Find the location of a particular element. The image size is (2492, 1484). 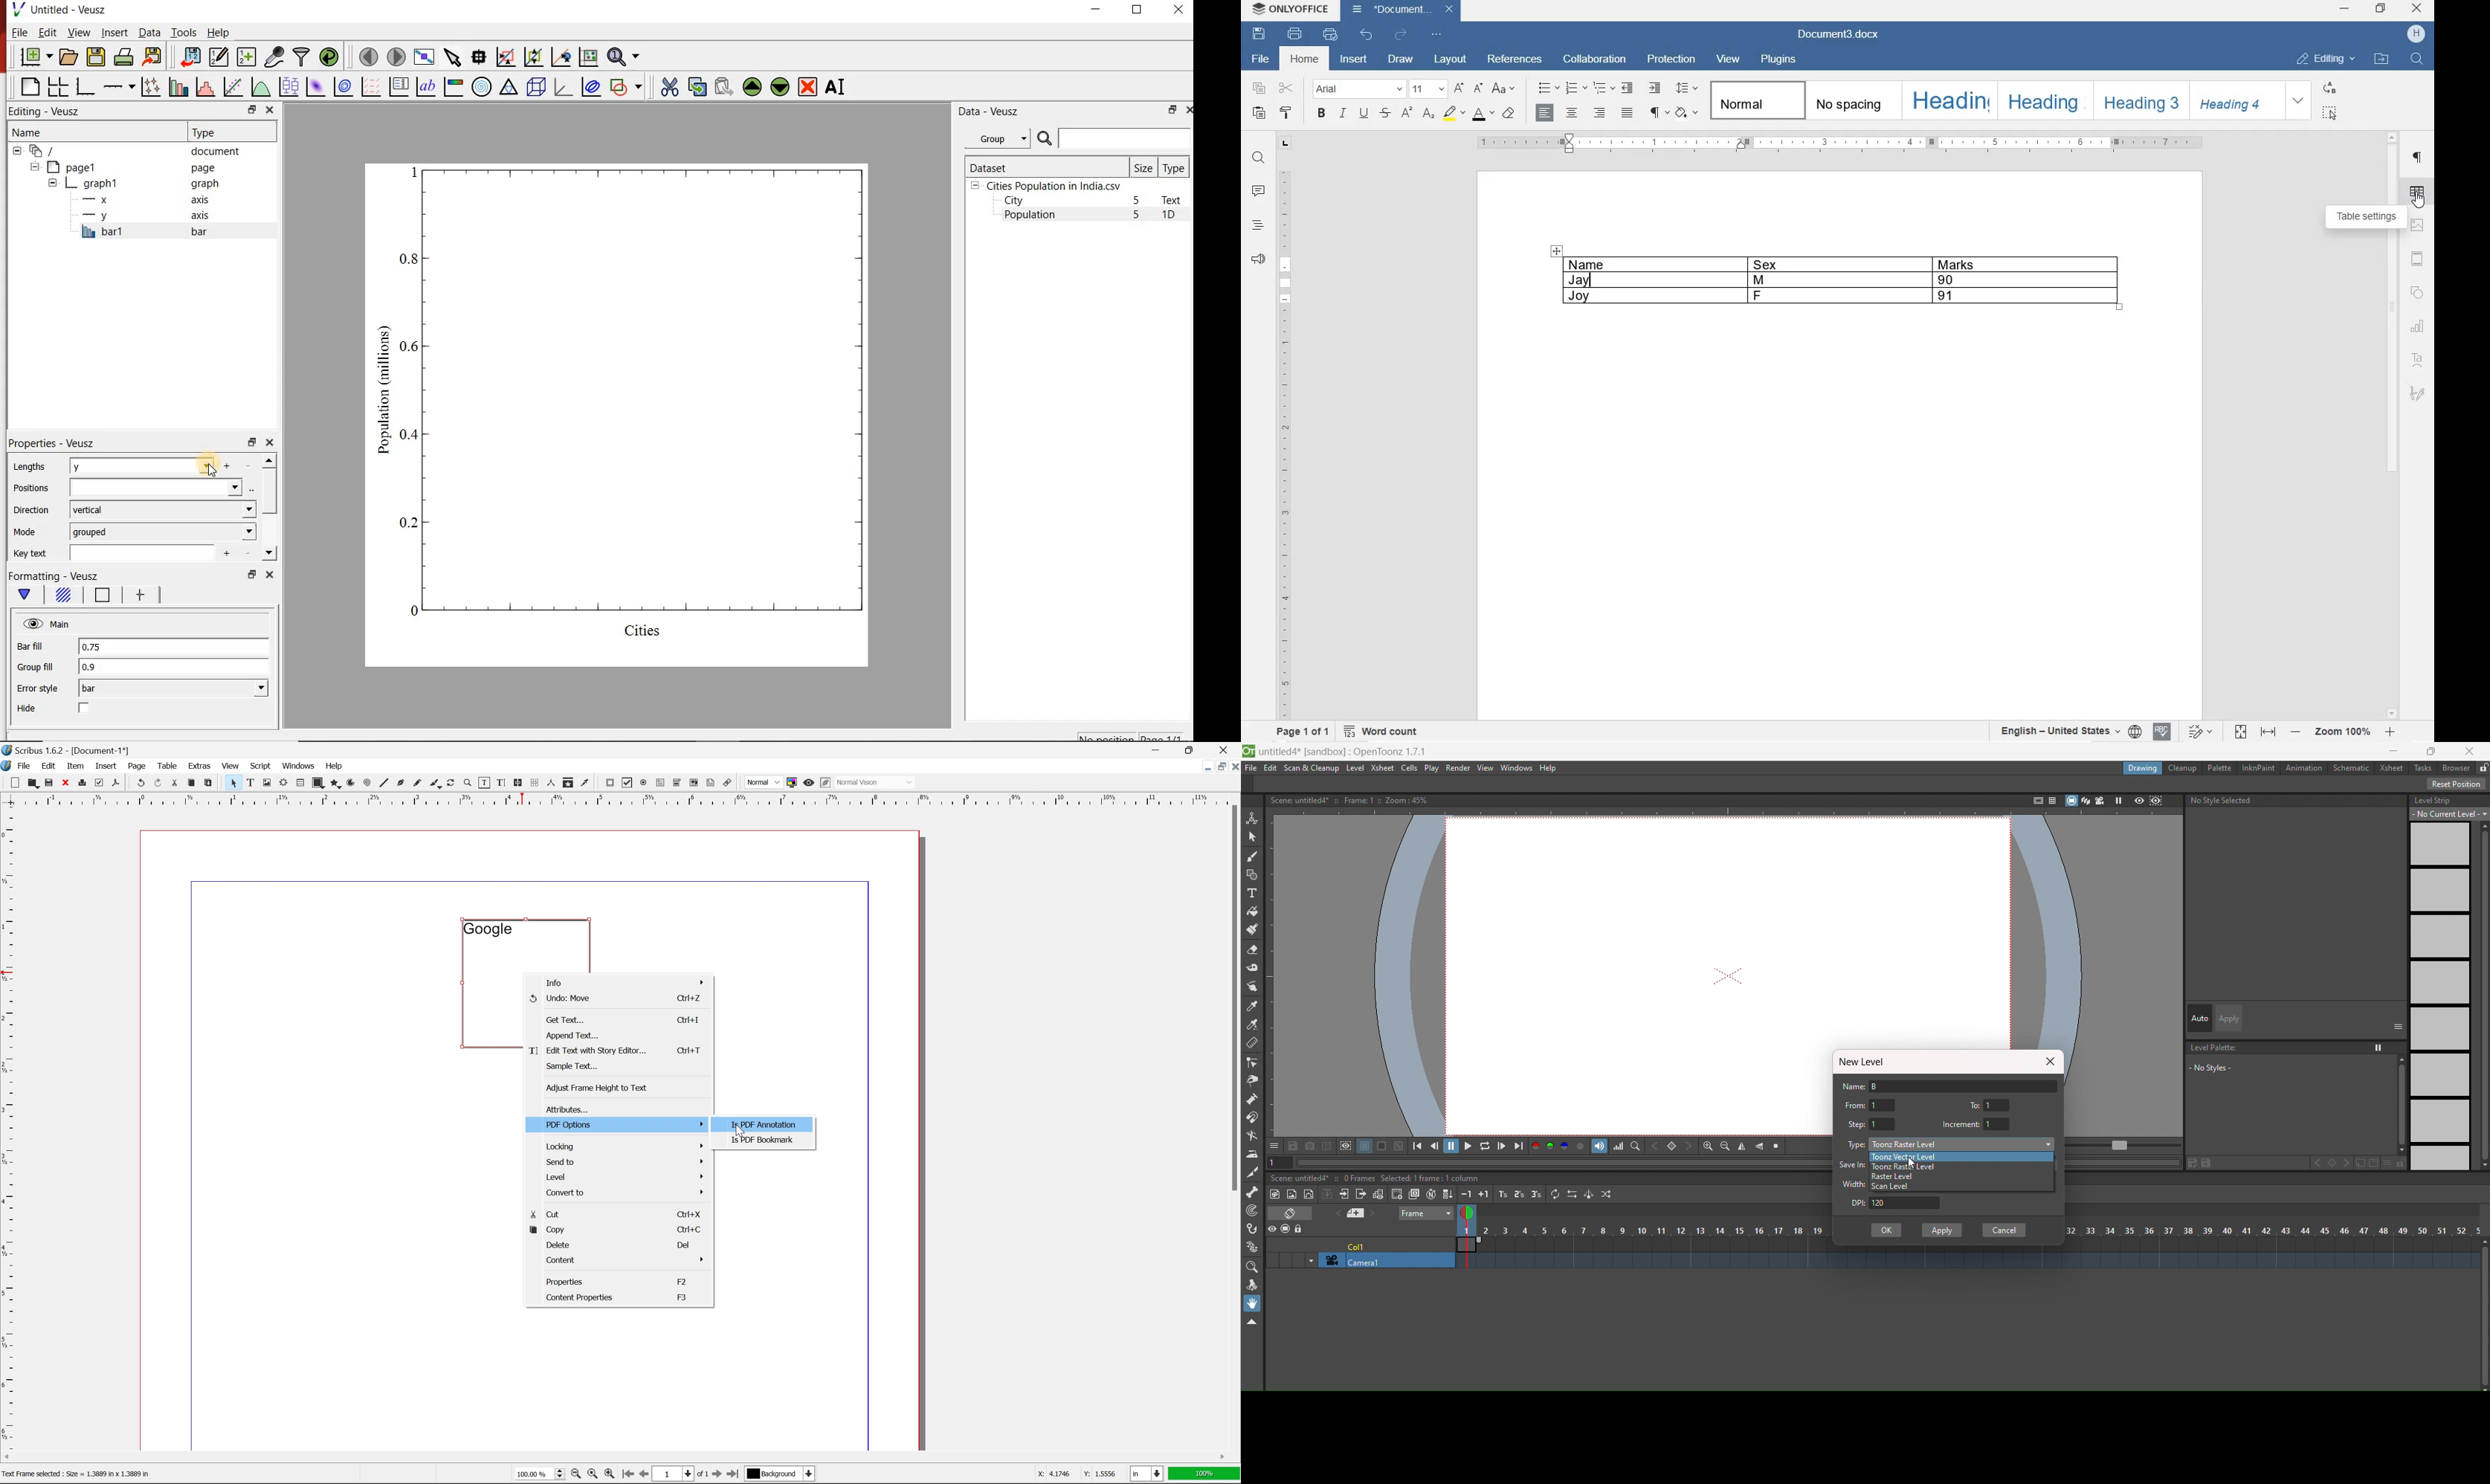

read data points on the graph is located at coordinates (478, 55).